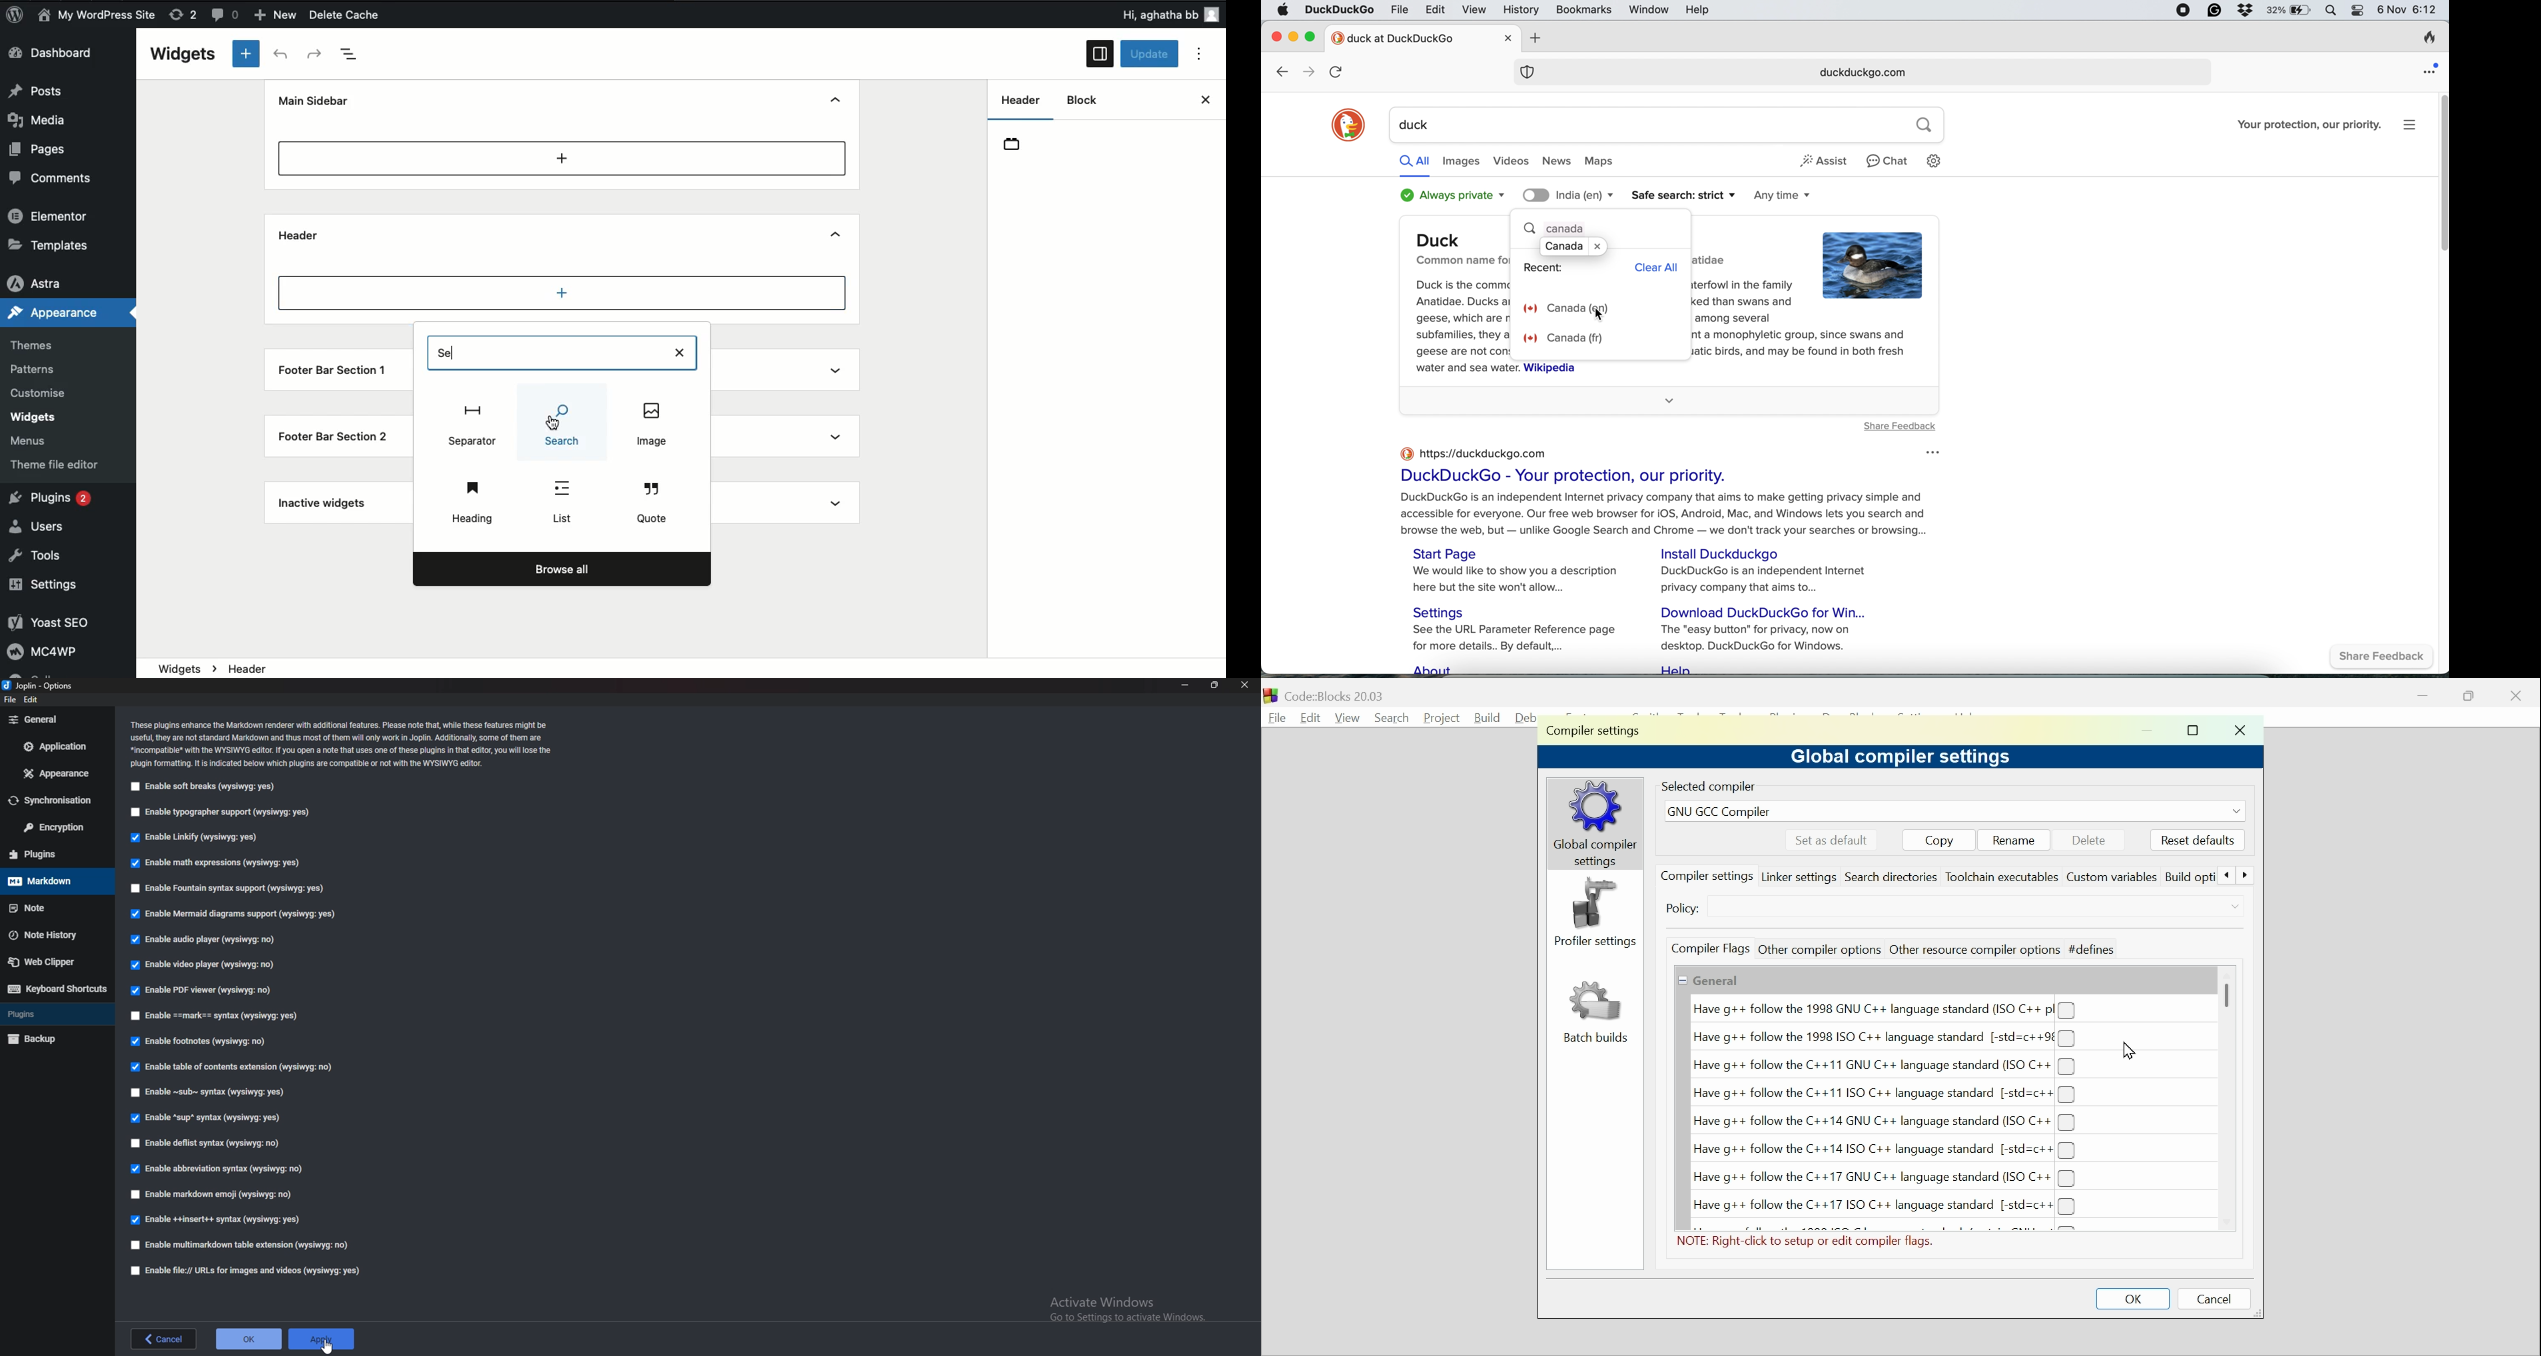 The image size is (2548, 1372). I want to click on minimise, so click(2423, 695).